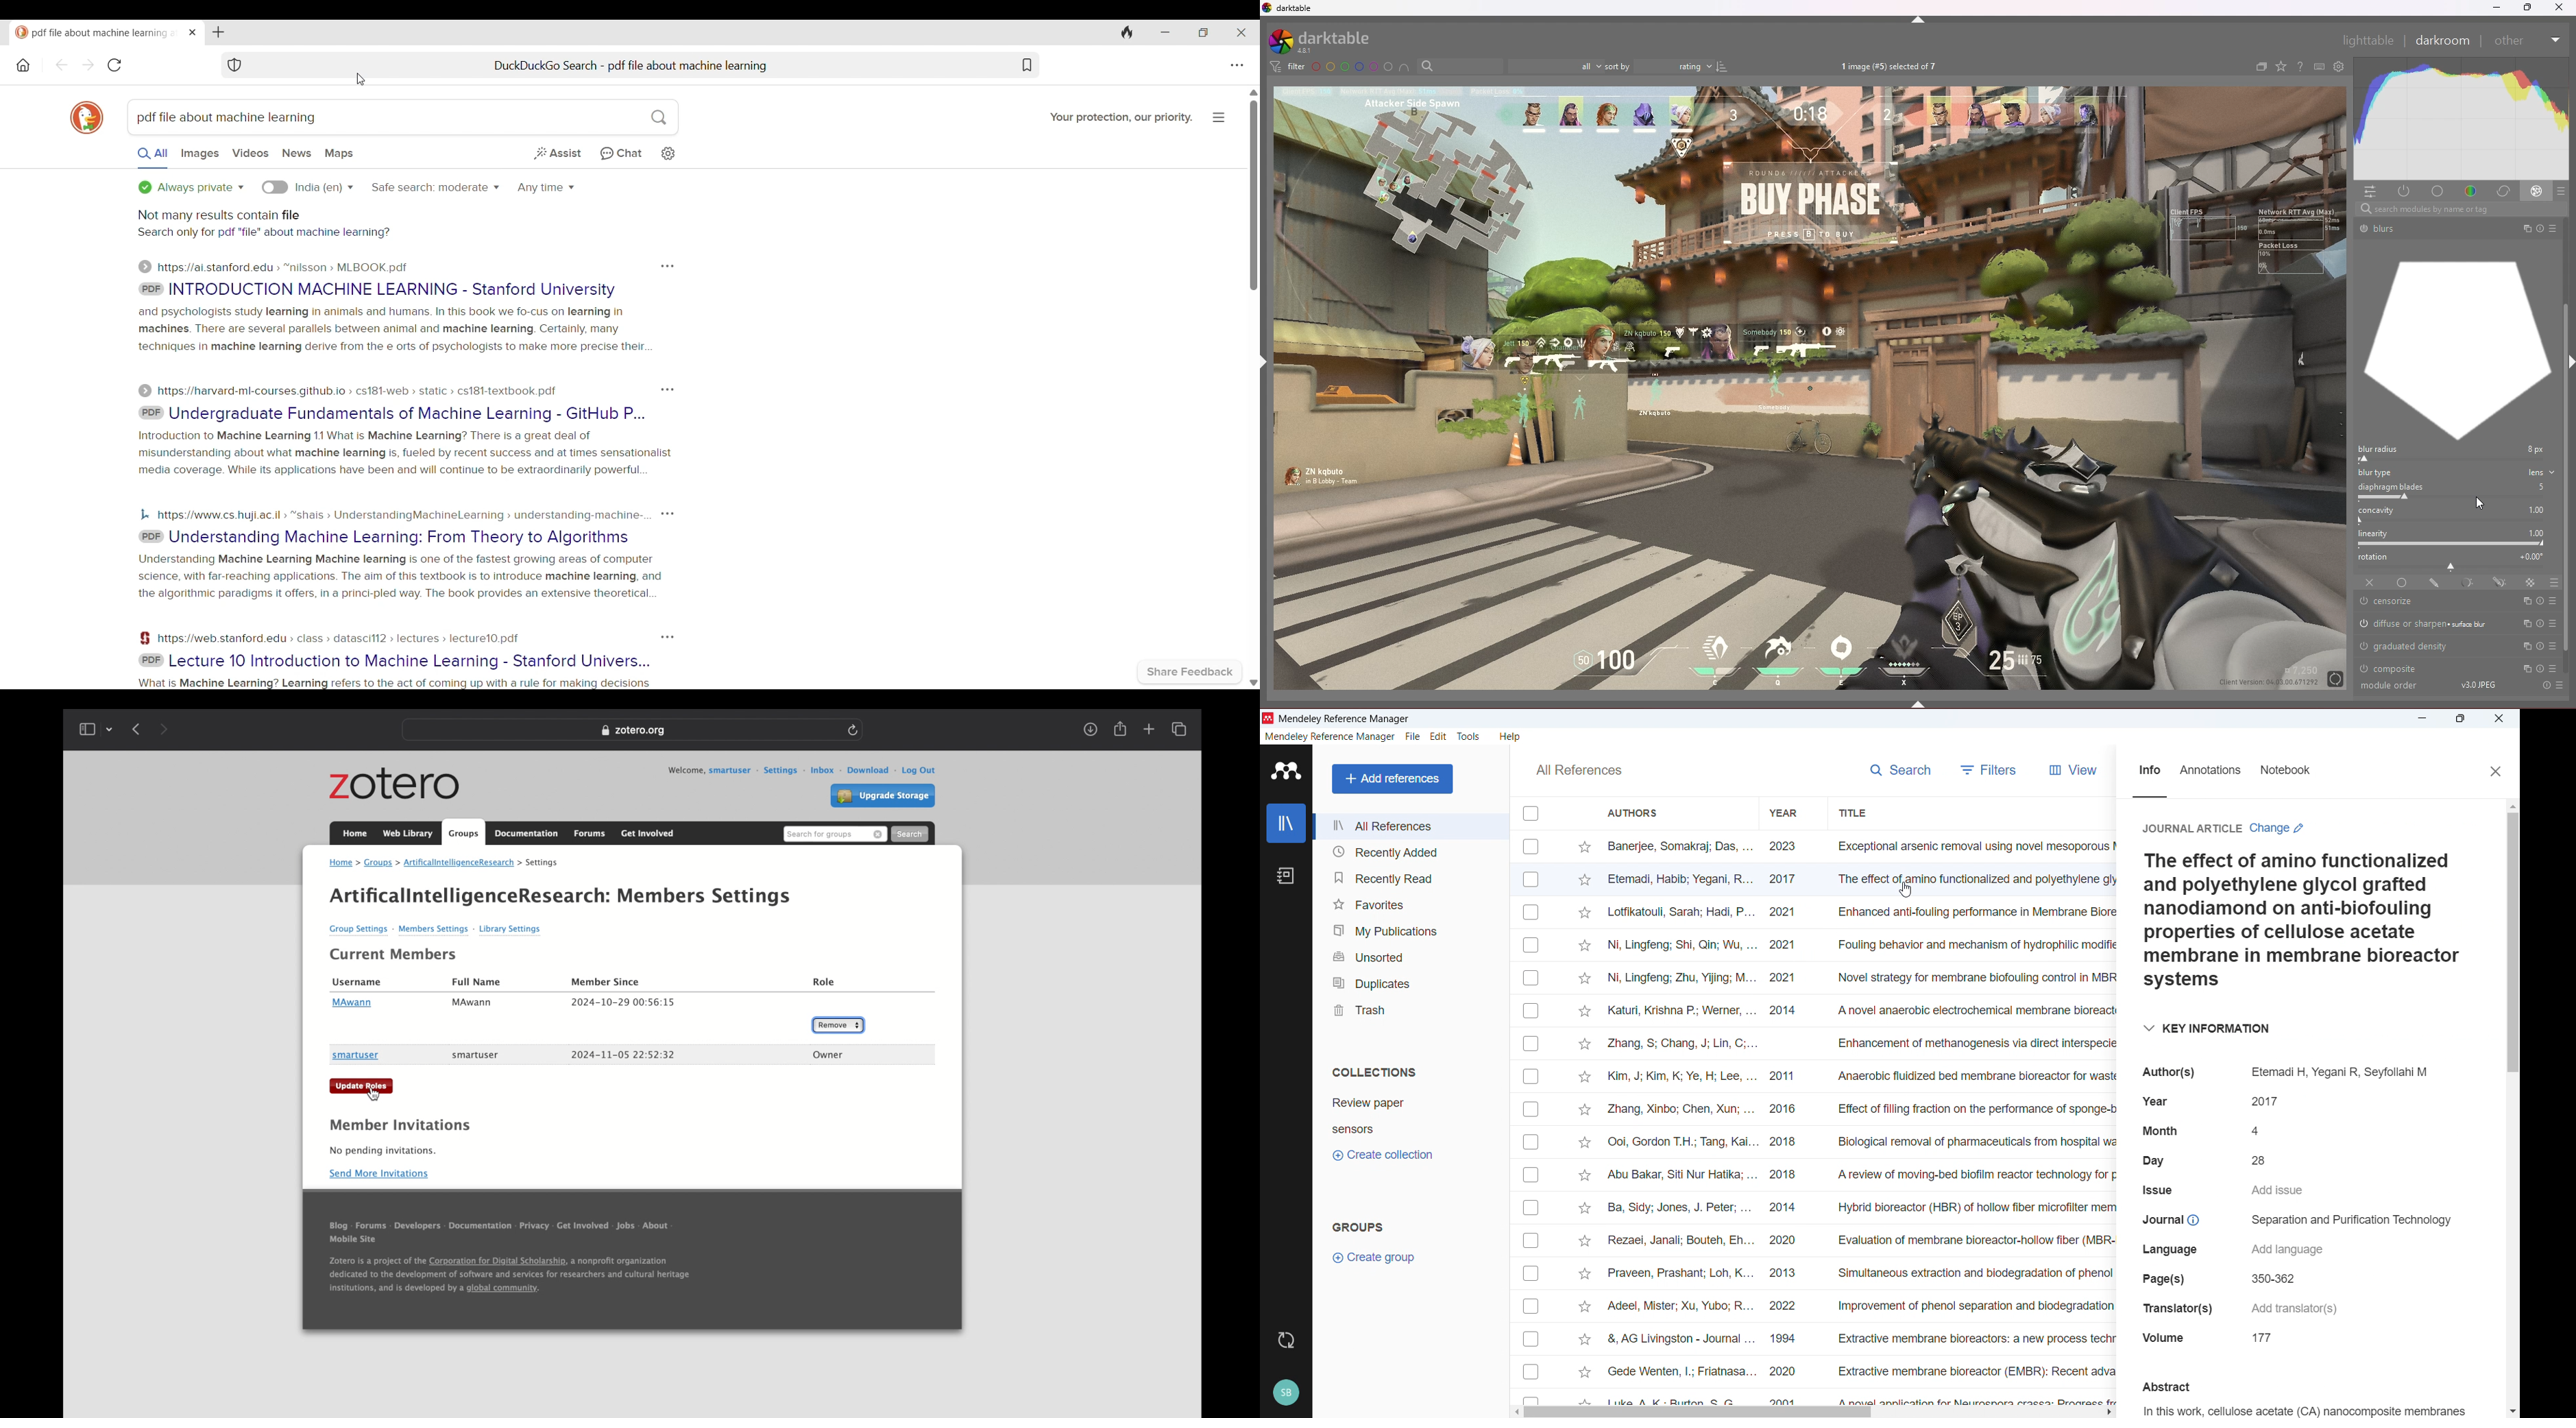 The width and height of the screenshot is (2576, 1428). Describe the element at coordinates (510, 930) in the screenshot. I see `library settings` at that location.